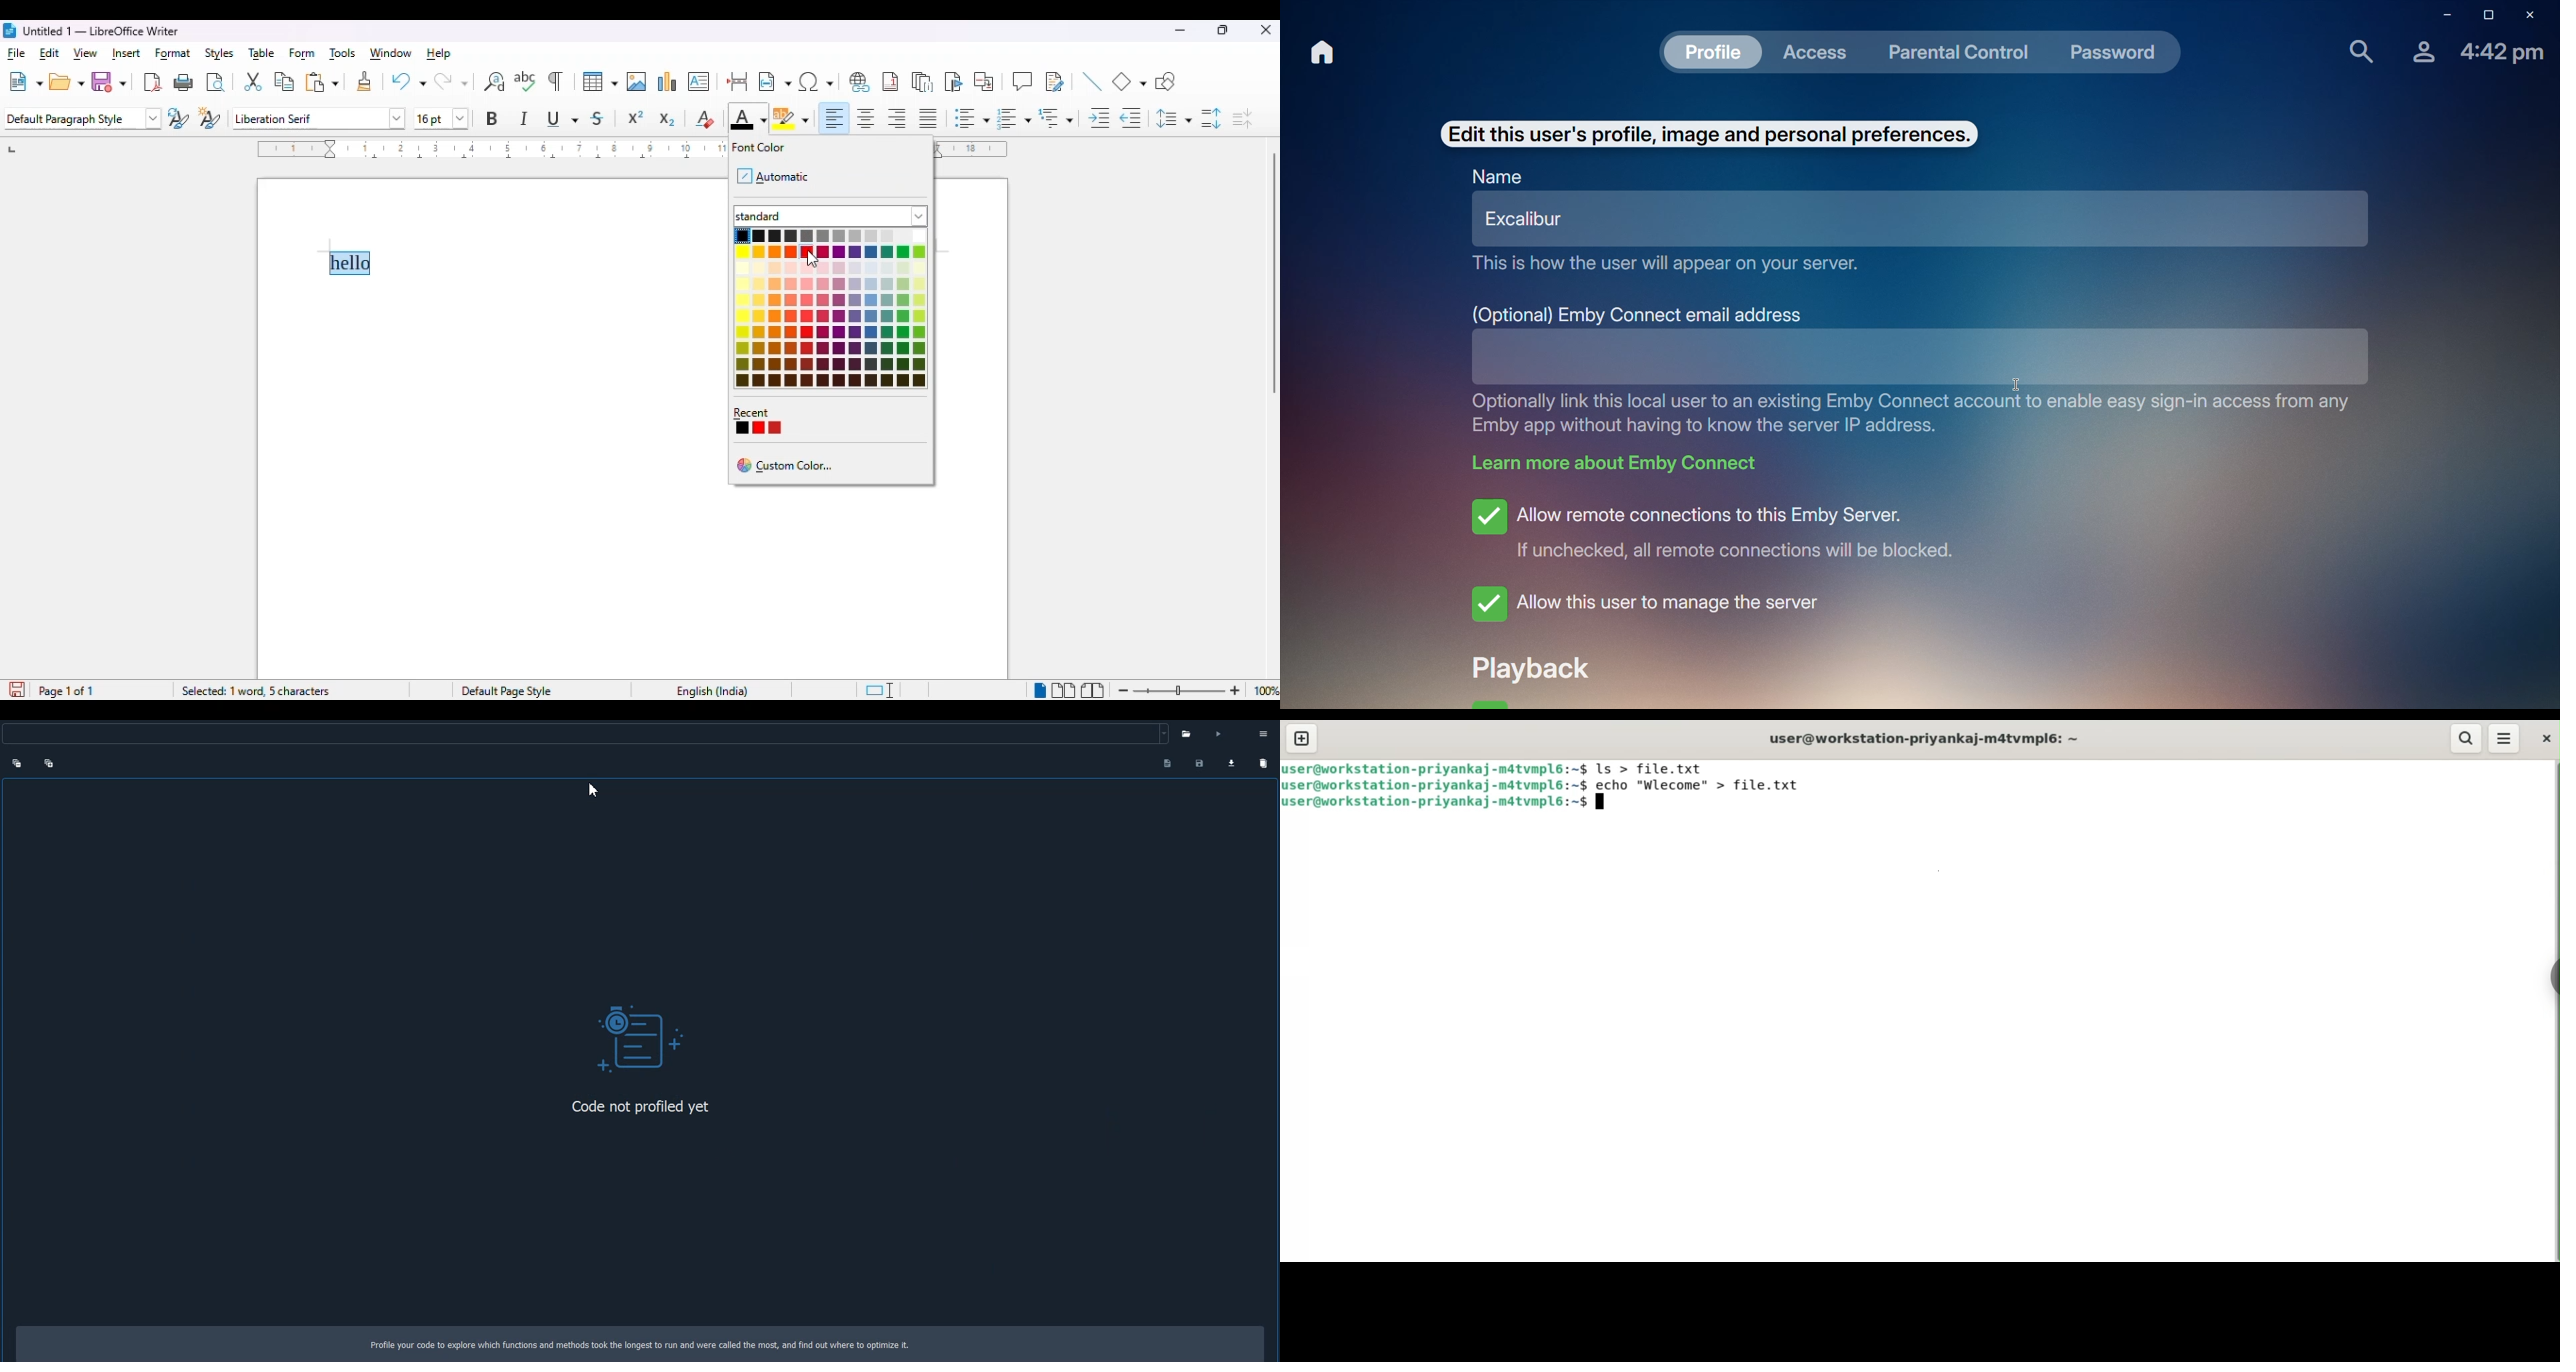  What do you see at coordinates (101, 30) in the screenshot?
I see `title` at bounding box center [101, 30].